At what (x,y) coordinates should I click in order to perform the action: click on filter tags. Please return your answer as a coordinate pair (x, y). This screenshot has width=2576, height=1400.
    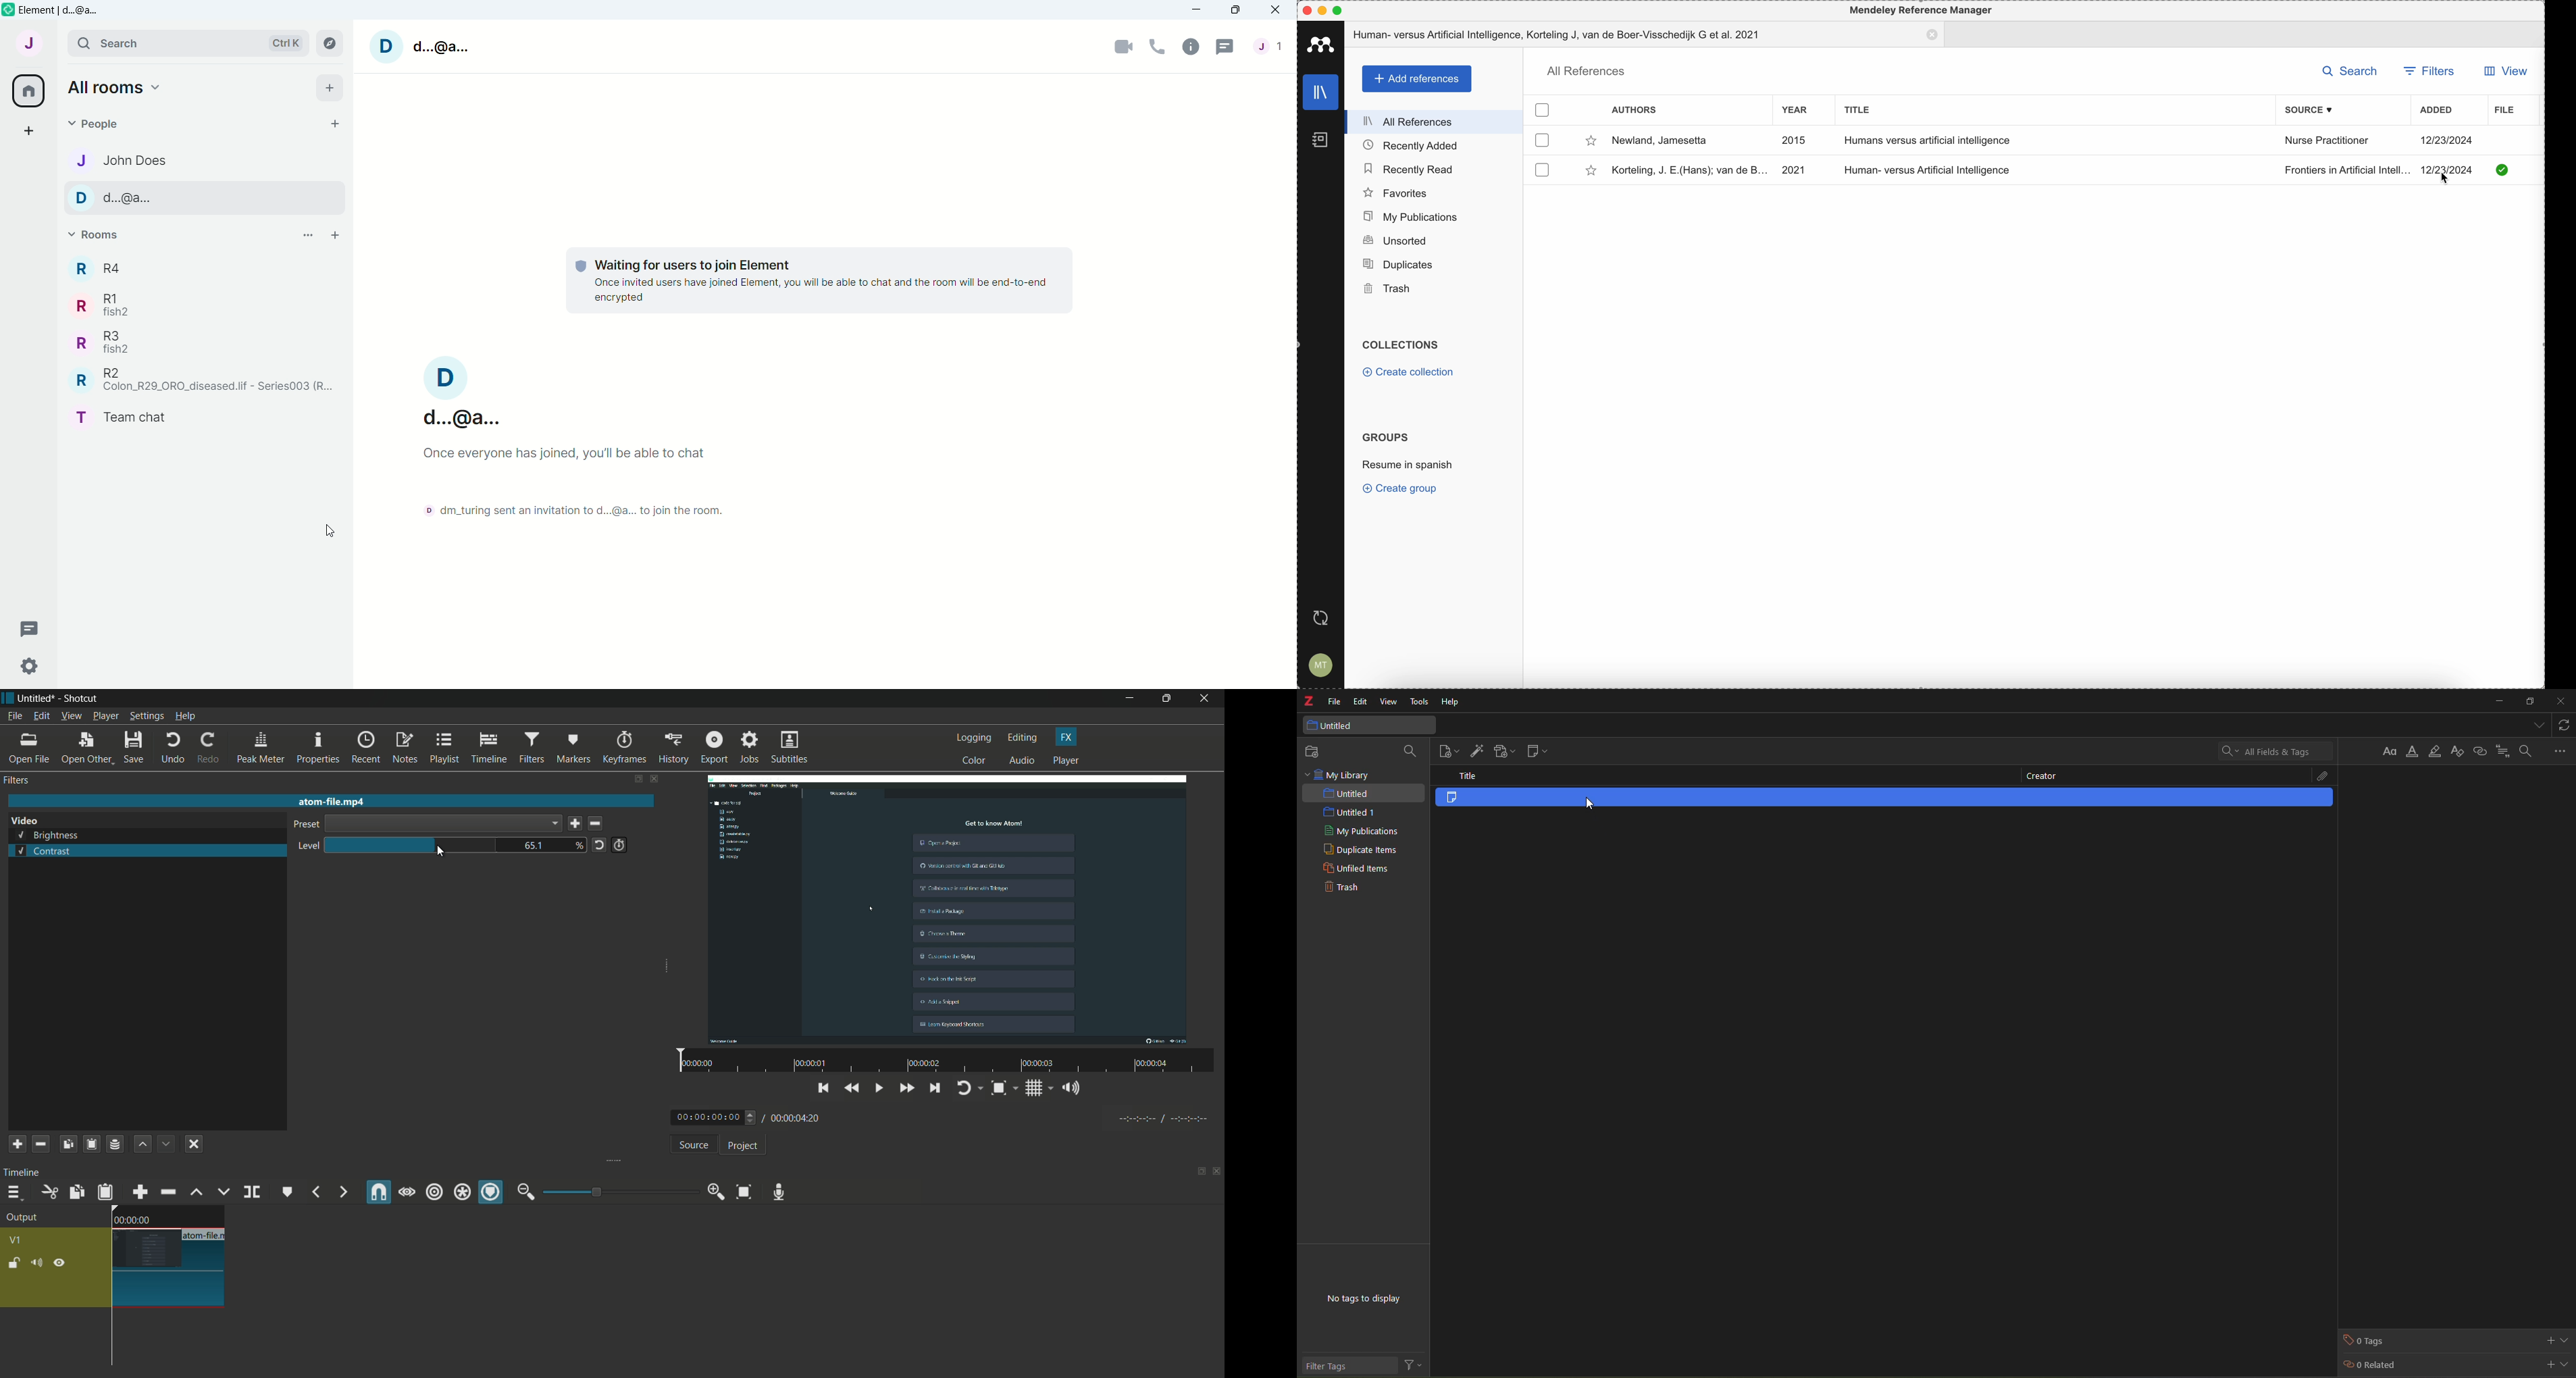
    Looking at the image, I should click on (1331, 1366).